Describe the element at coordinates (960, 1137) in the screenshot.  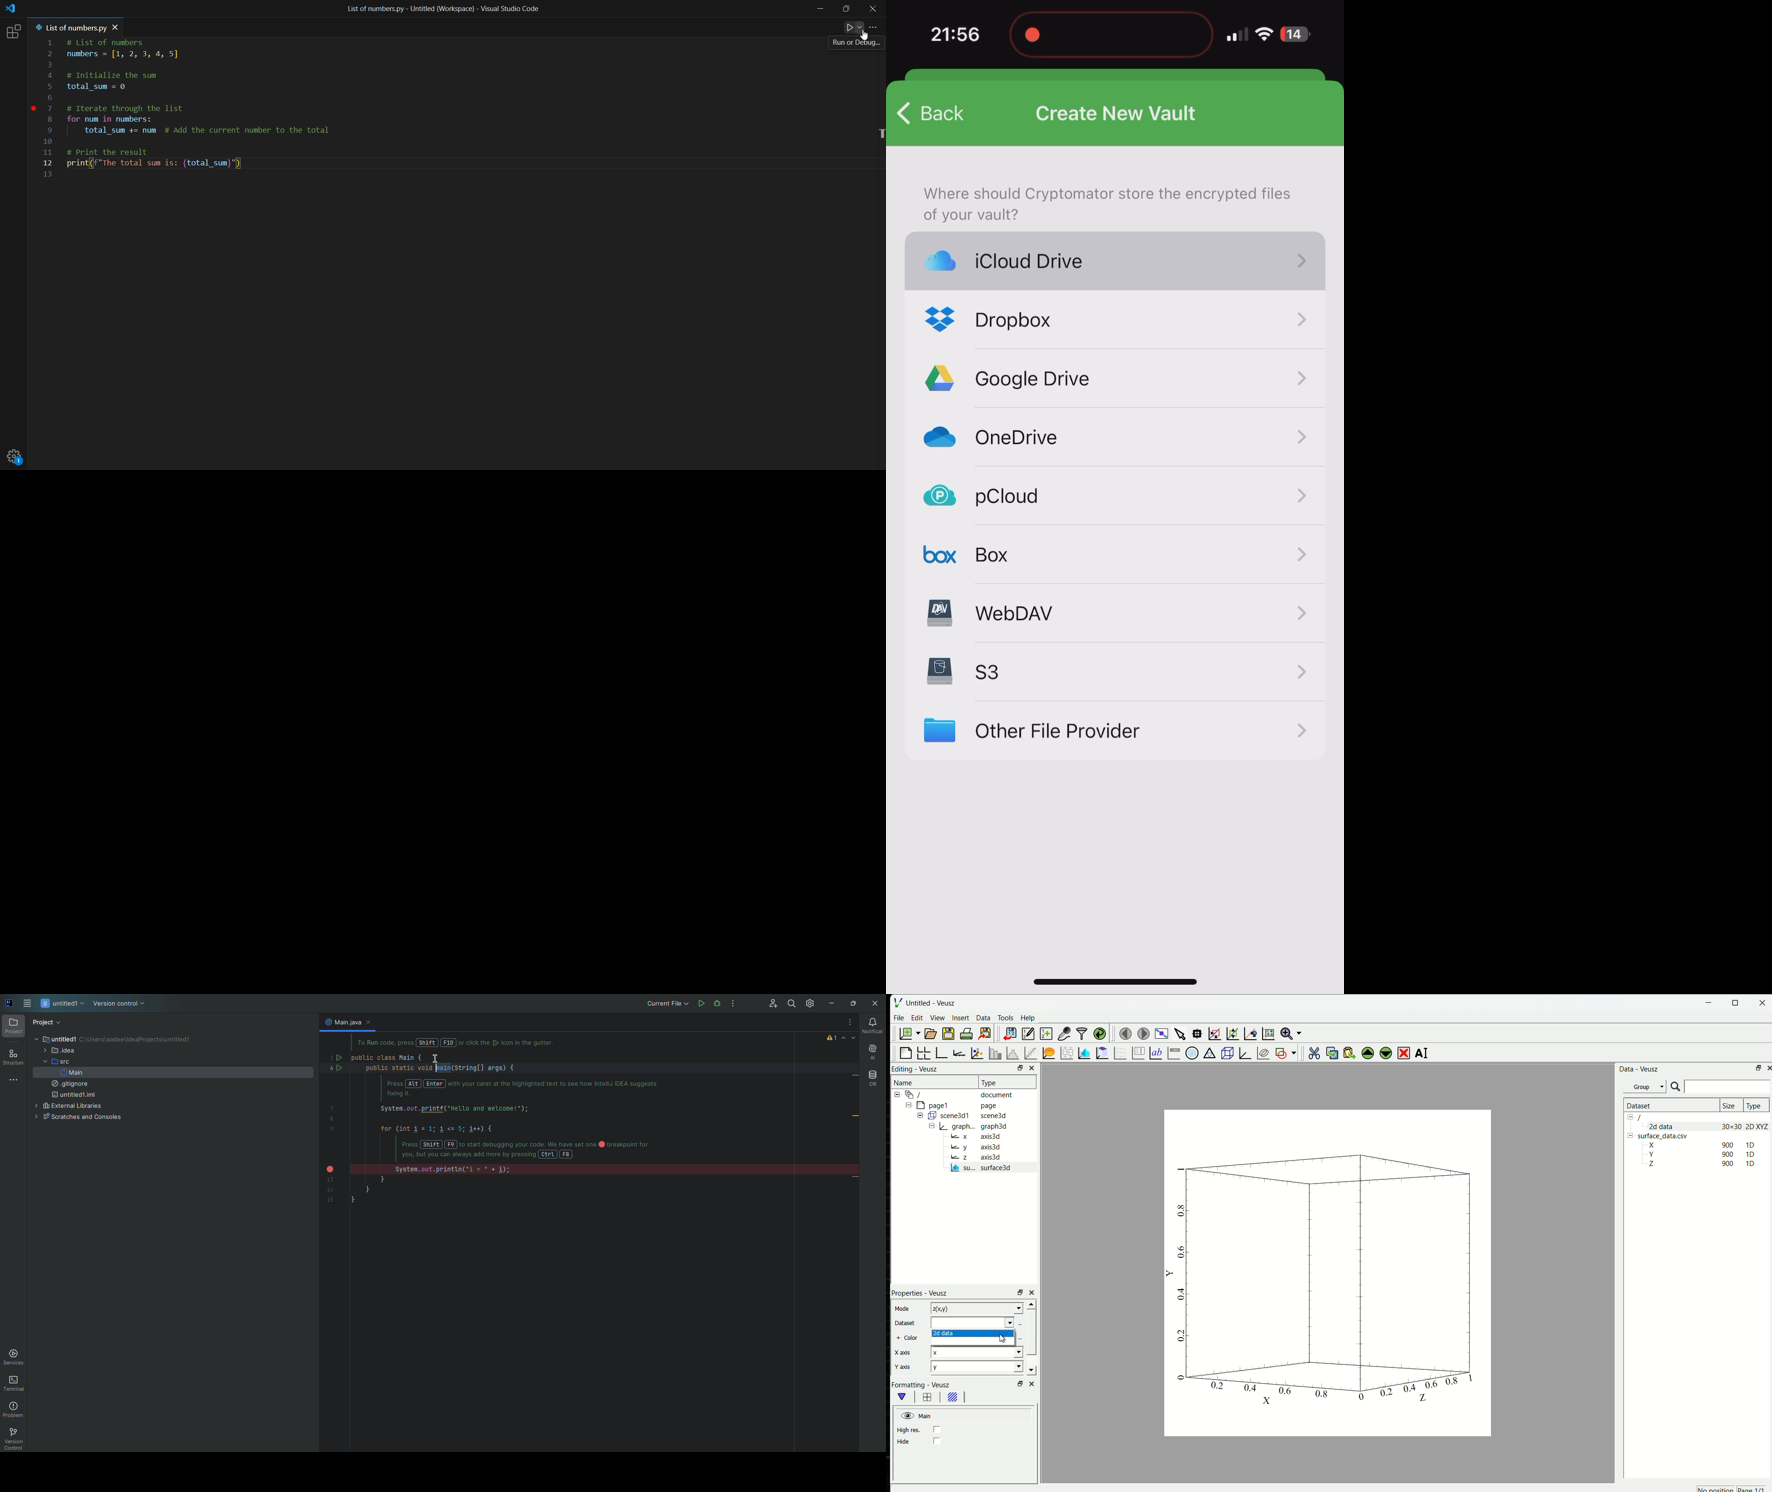
I see `x` at that location.